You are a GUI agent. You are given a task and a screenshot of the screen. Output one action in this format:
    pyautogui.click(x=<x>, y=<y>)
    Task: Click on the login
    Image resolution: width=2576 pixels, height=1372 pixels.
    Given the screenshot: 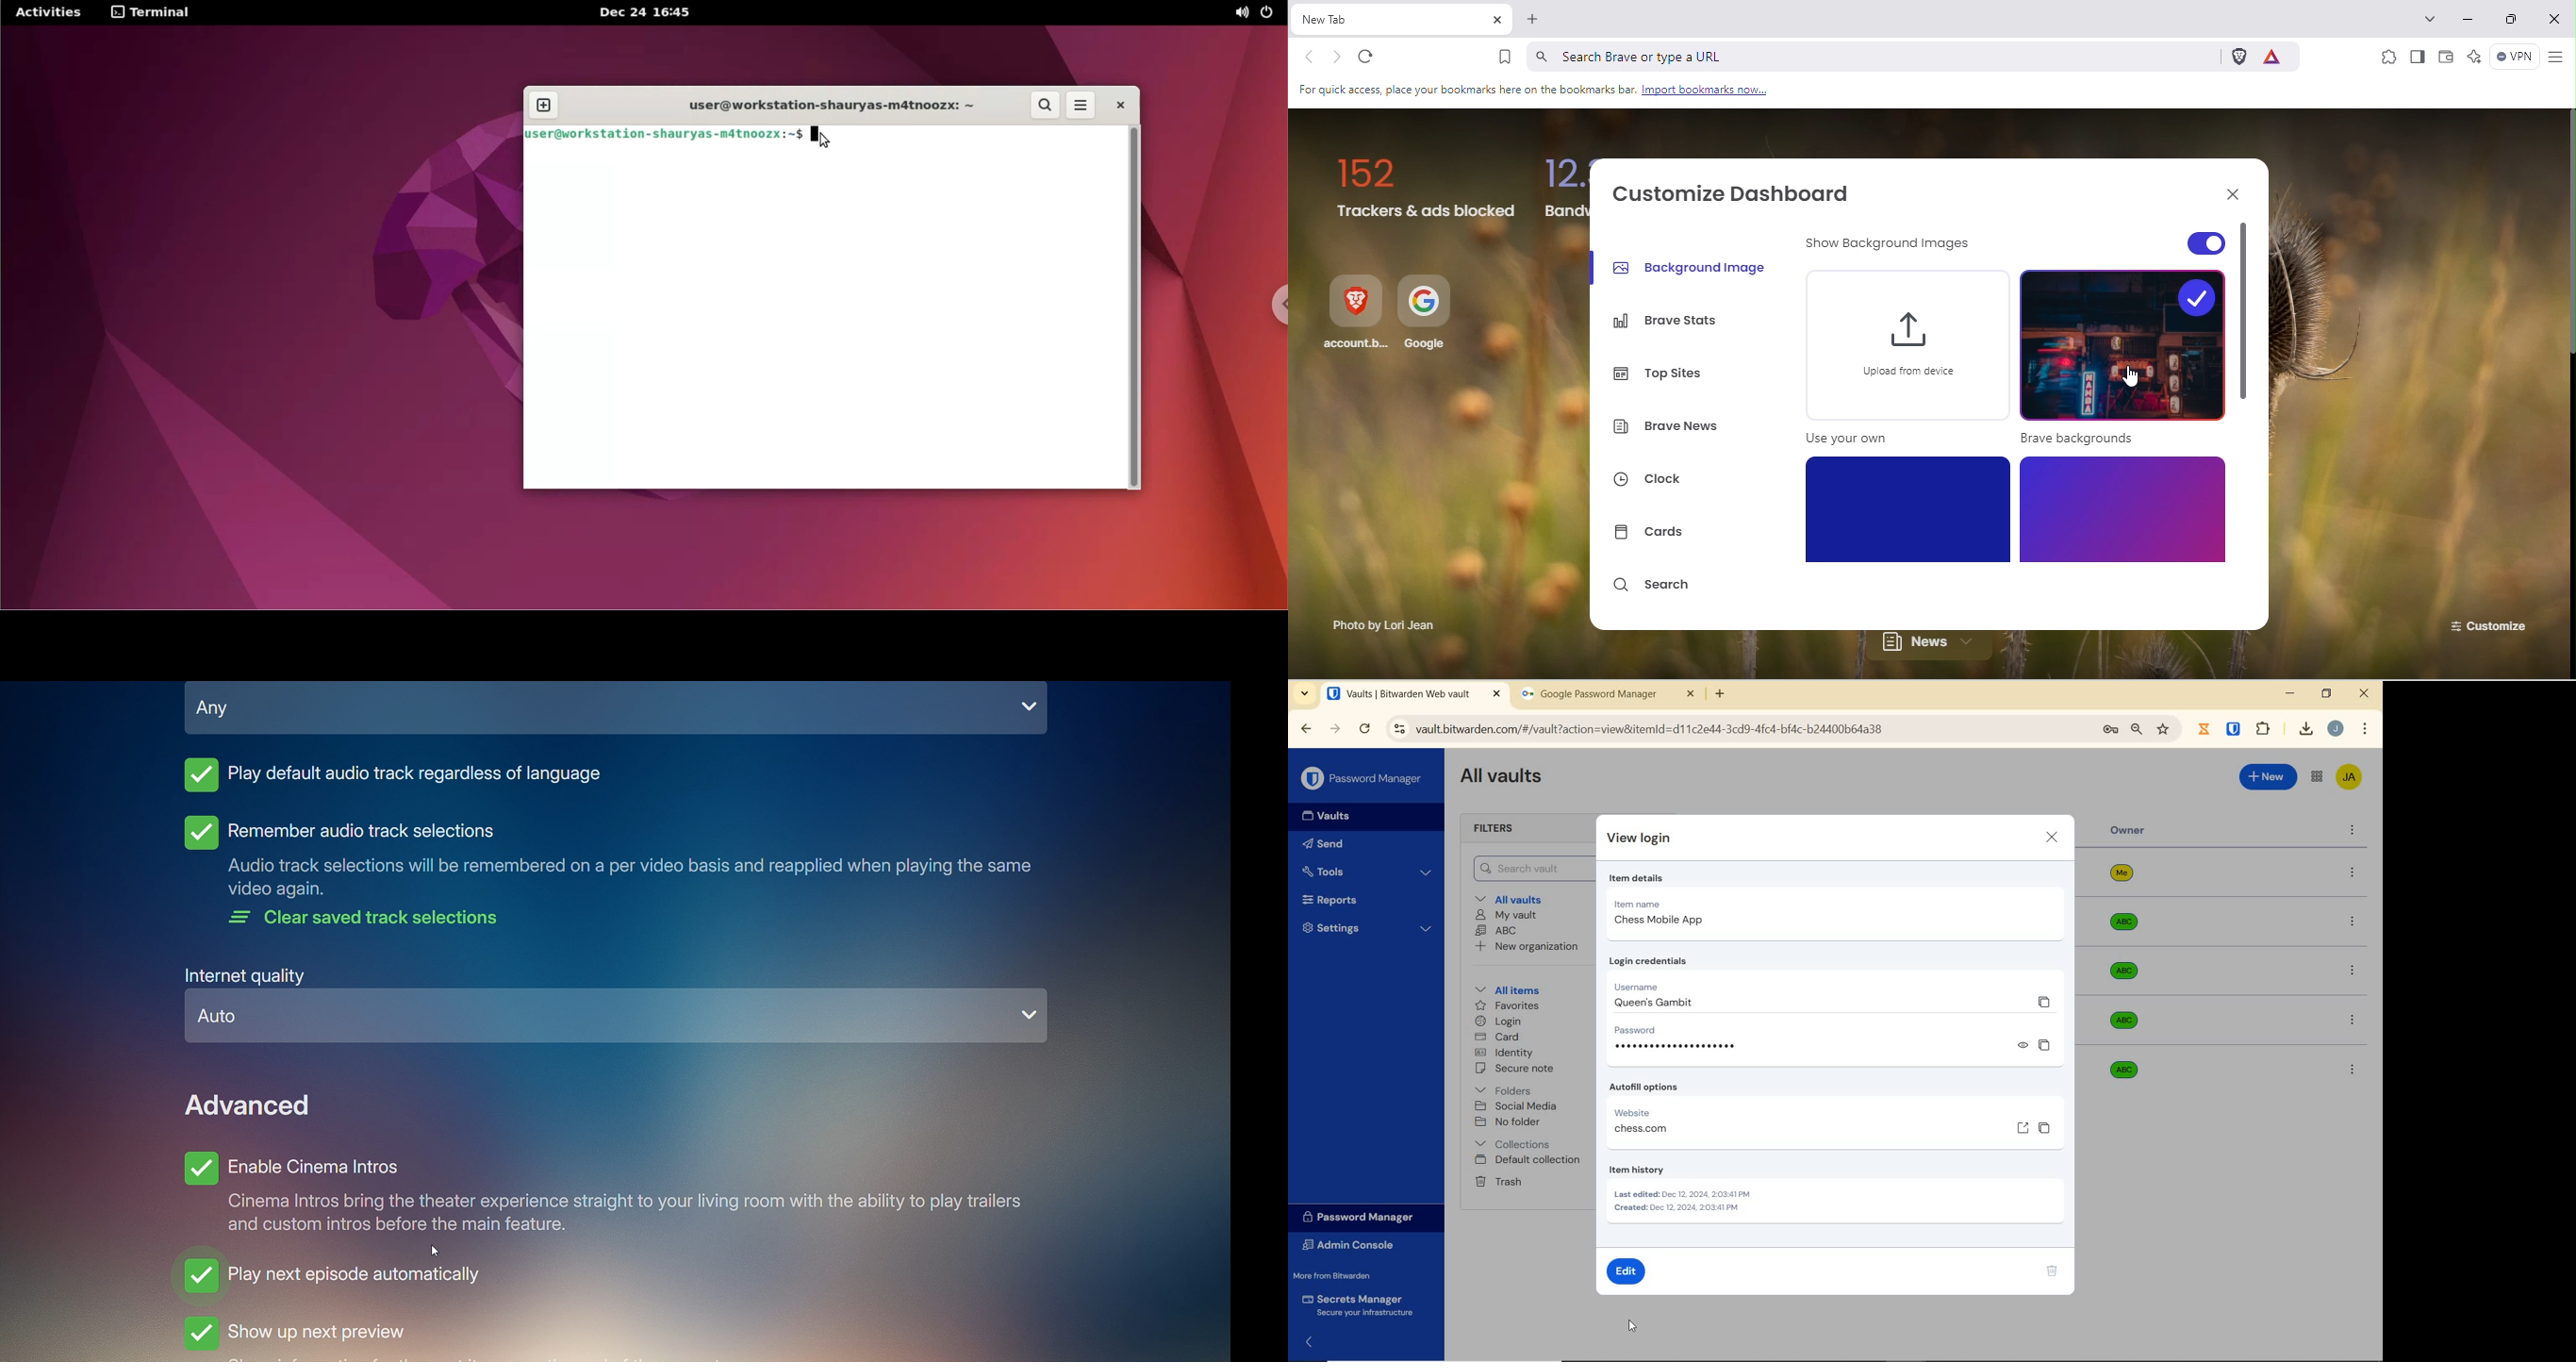 What is the action you would take?
    pyautogui.click(x=1498, y=1022)
    